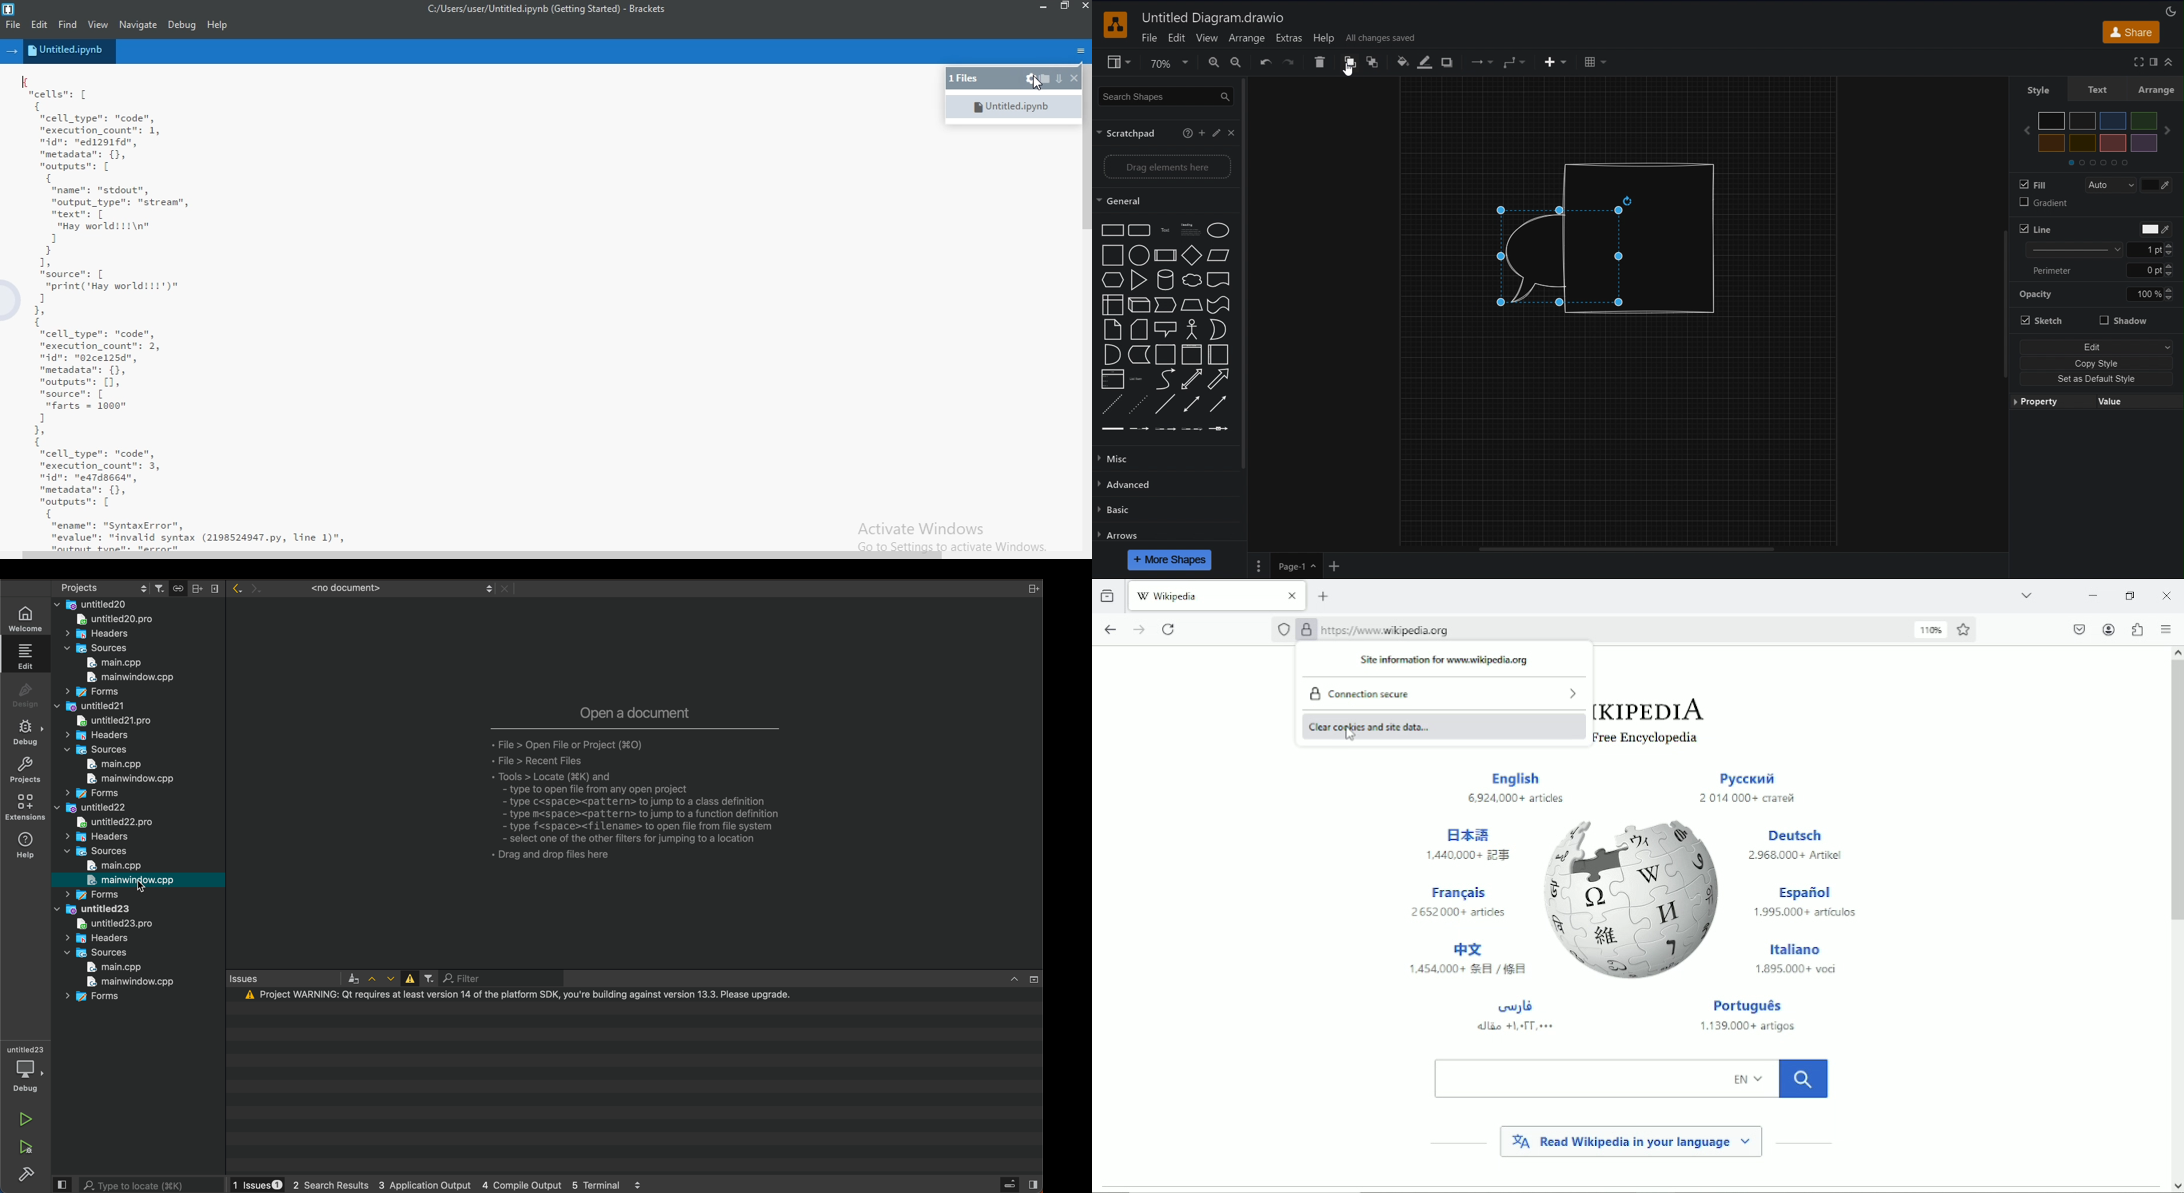 Image resolution: width=2184 pixels, height=1204 pixels. What do you see at coordinates (1165, 405) in the screenshot?
I see `Line` at bounding box center [1165, 405].